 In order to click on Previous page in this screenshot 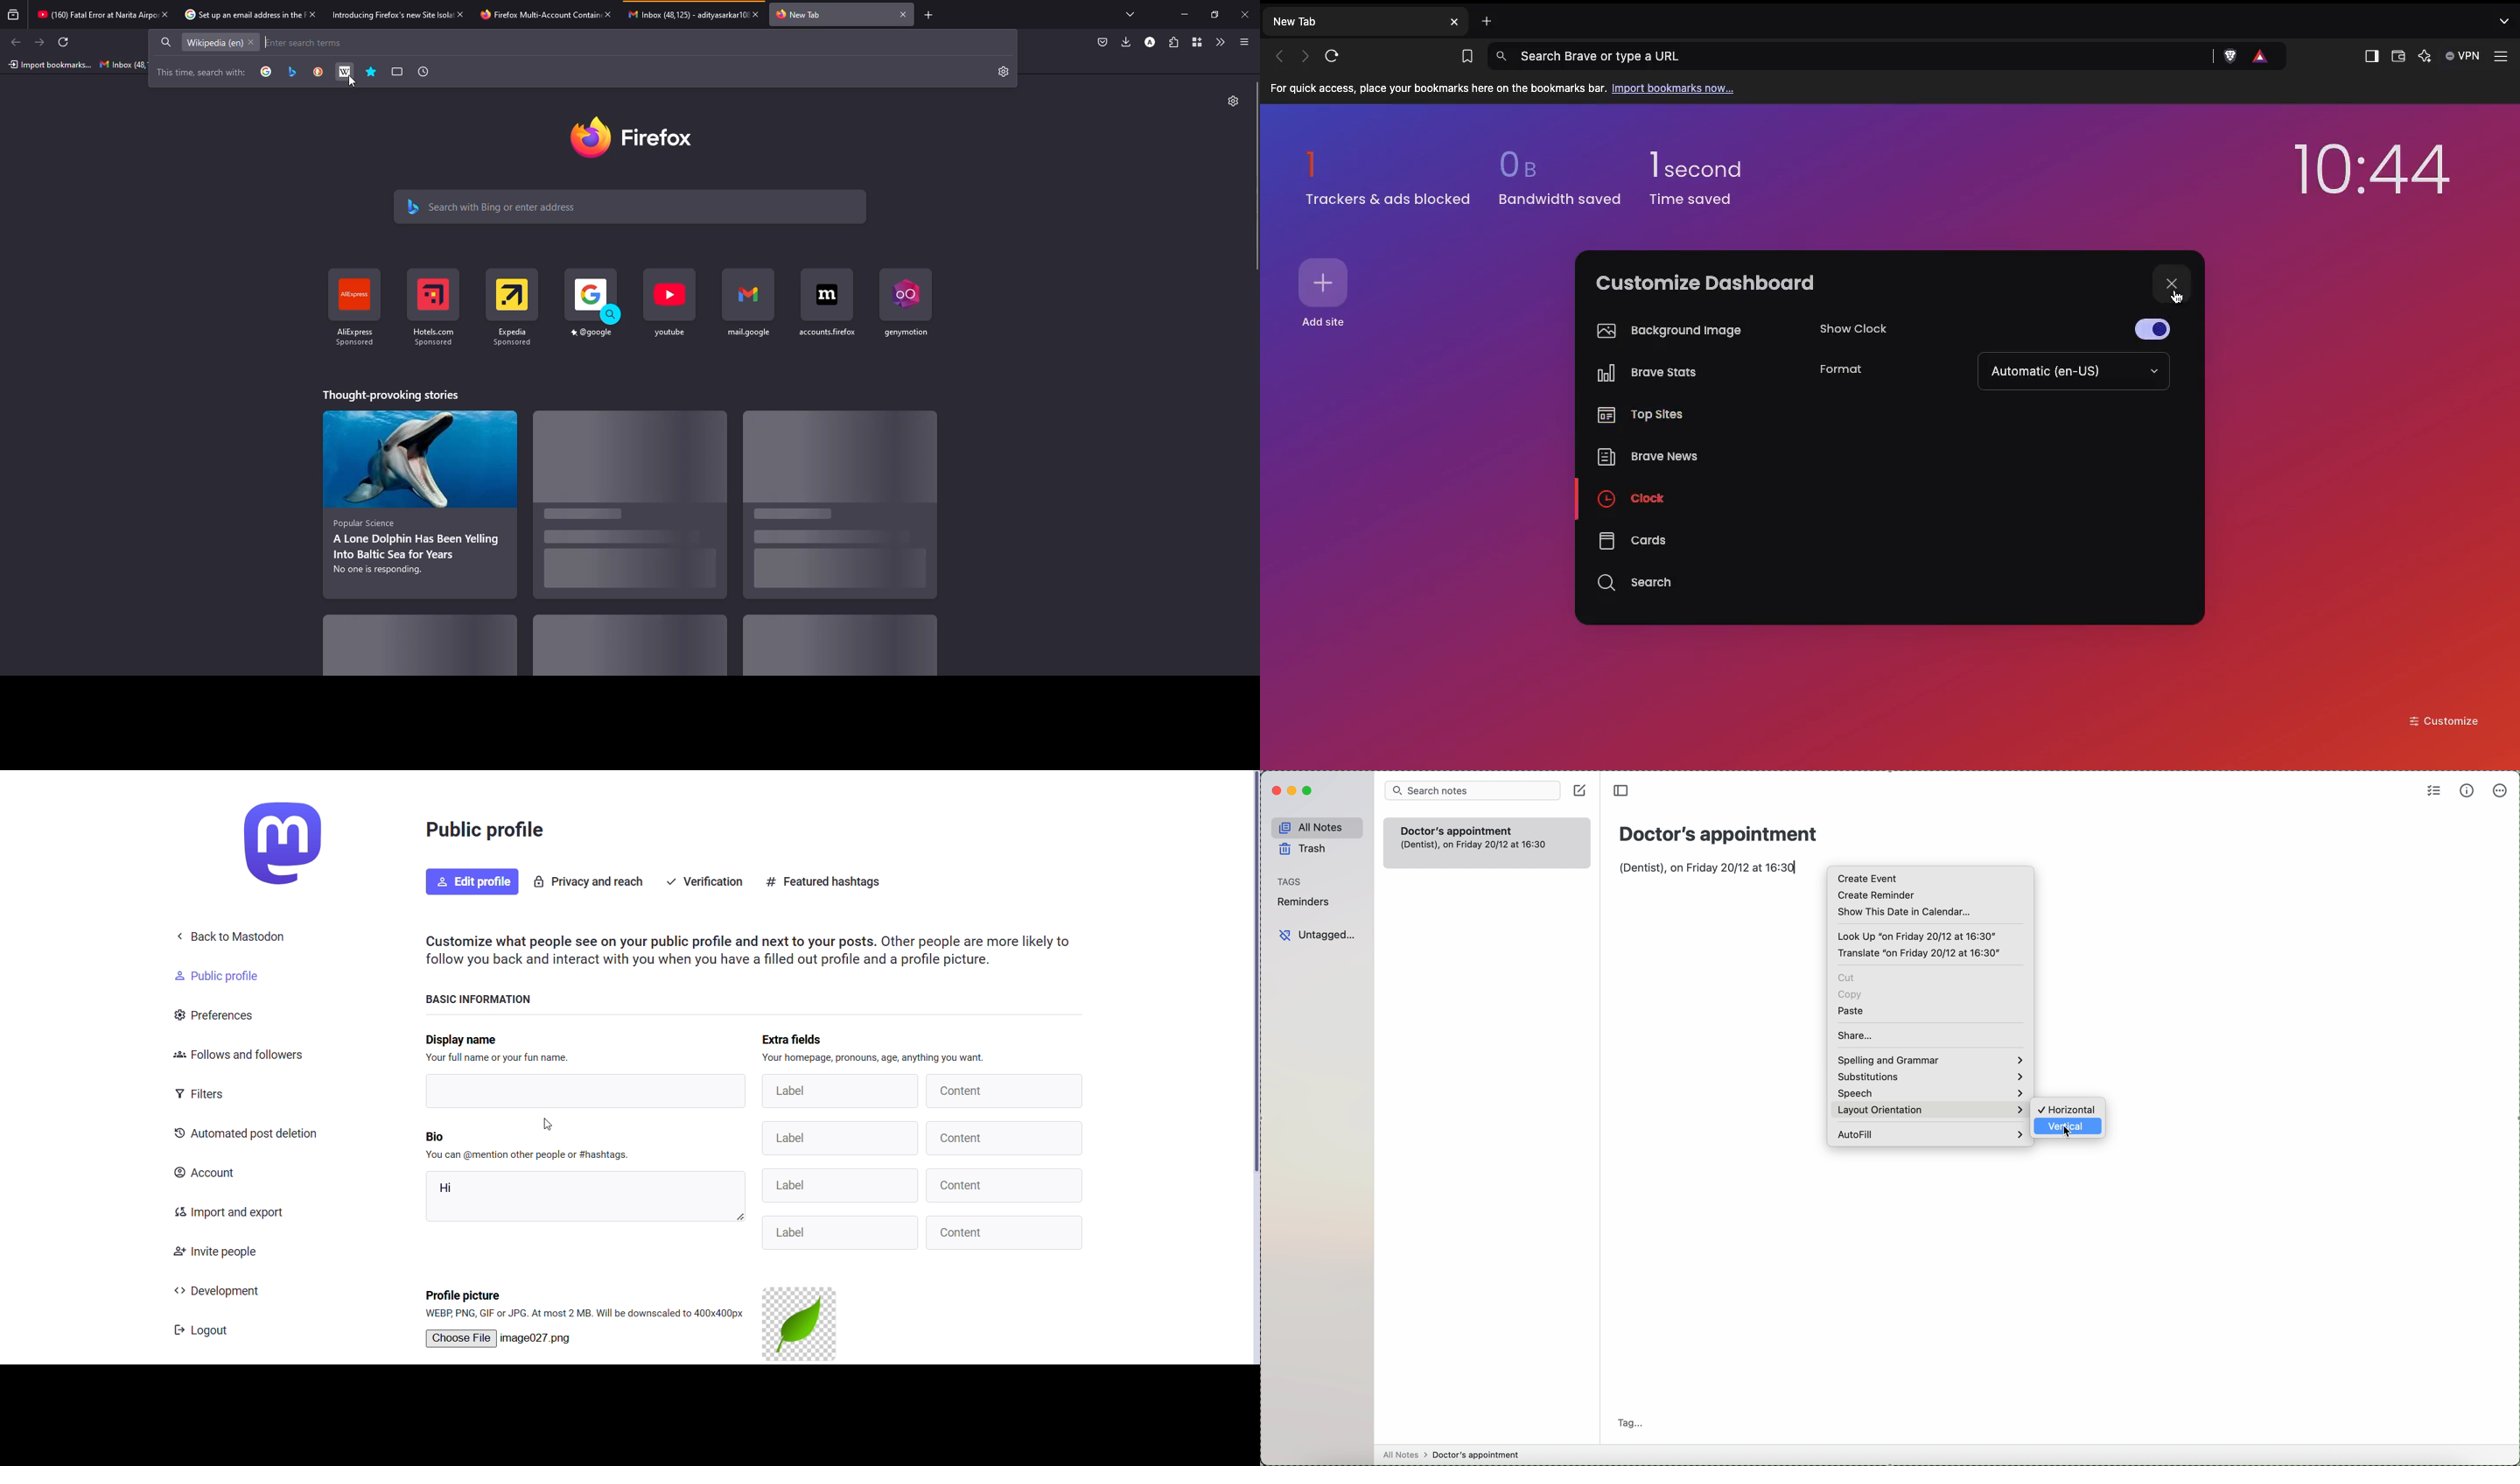, I will do `click(1279, 56)`.